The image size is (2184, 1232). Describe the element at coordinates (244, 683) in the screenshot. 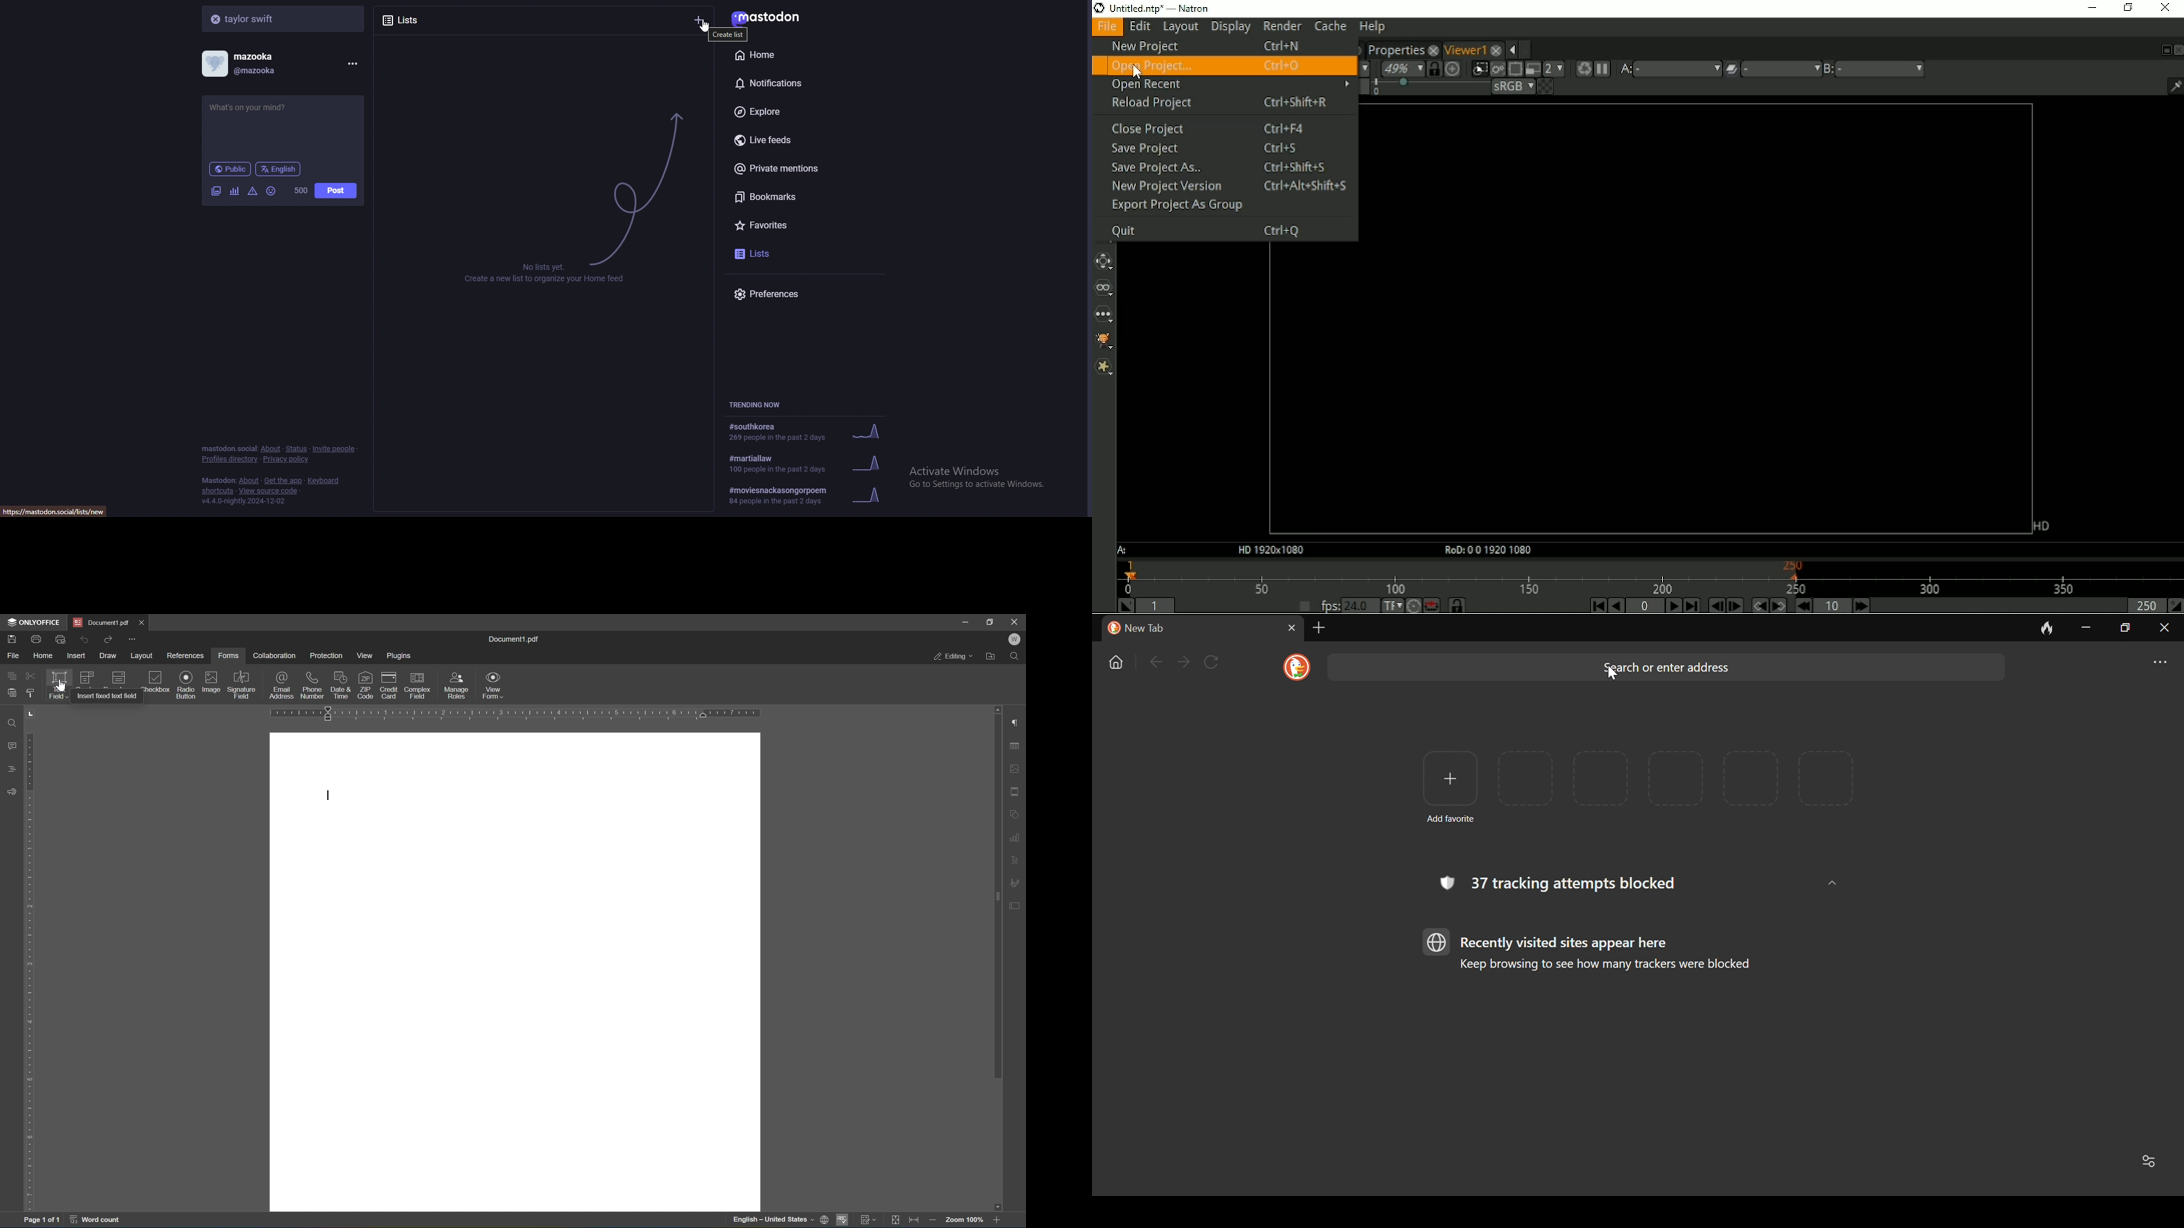

I see `signature field` at that location.